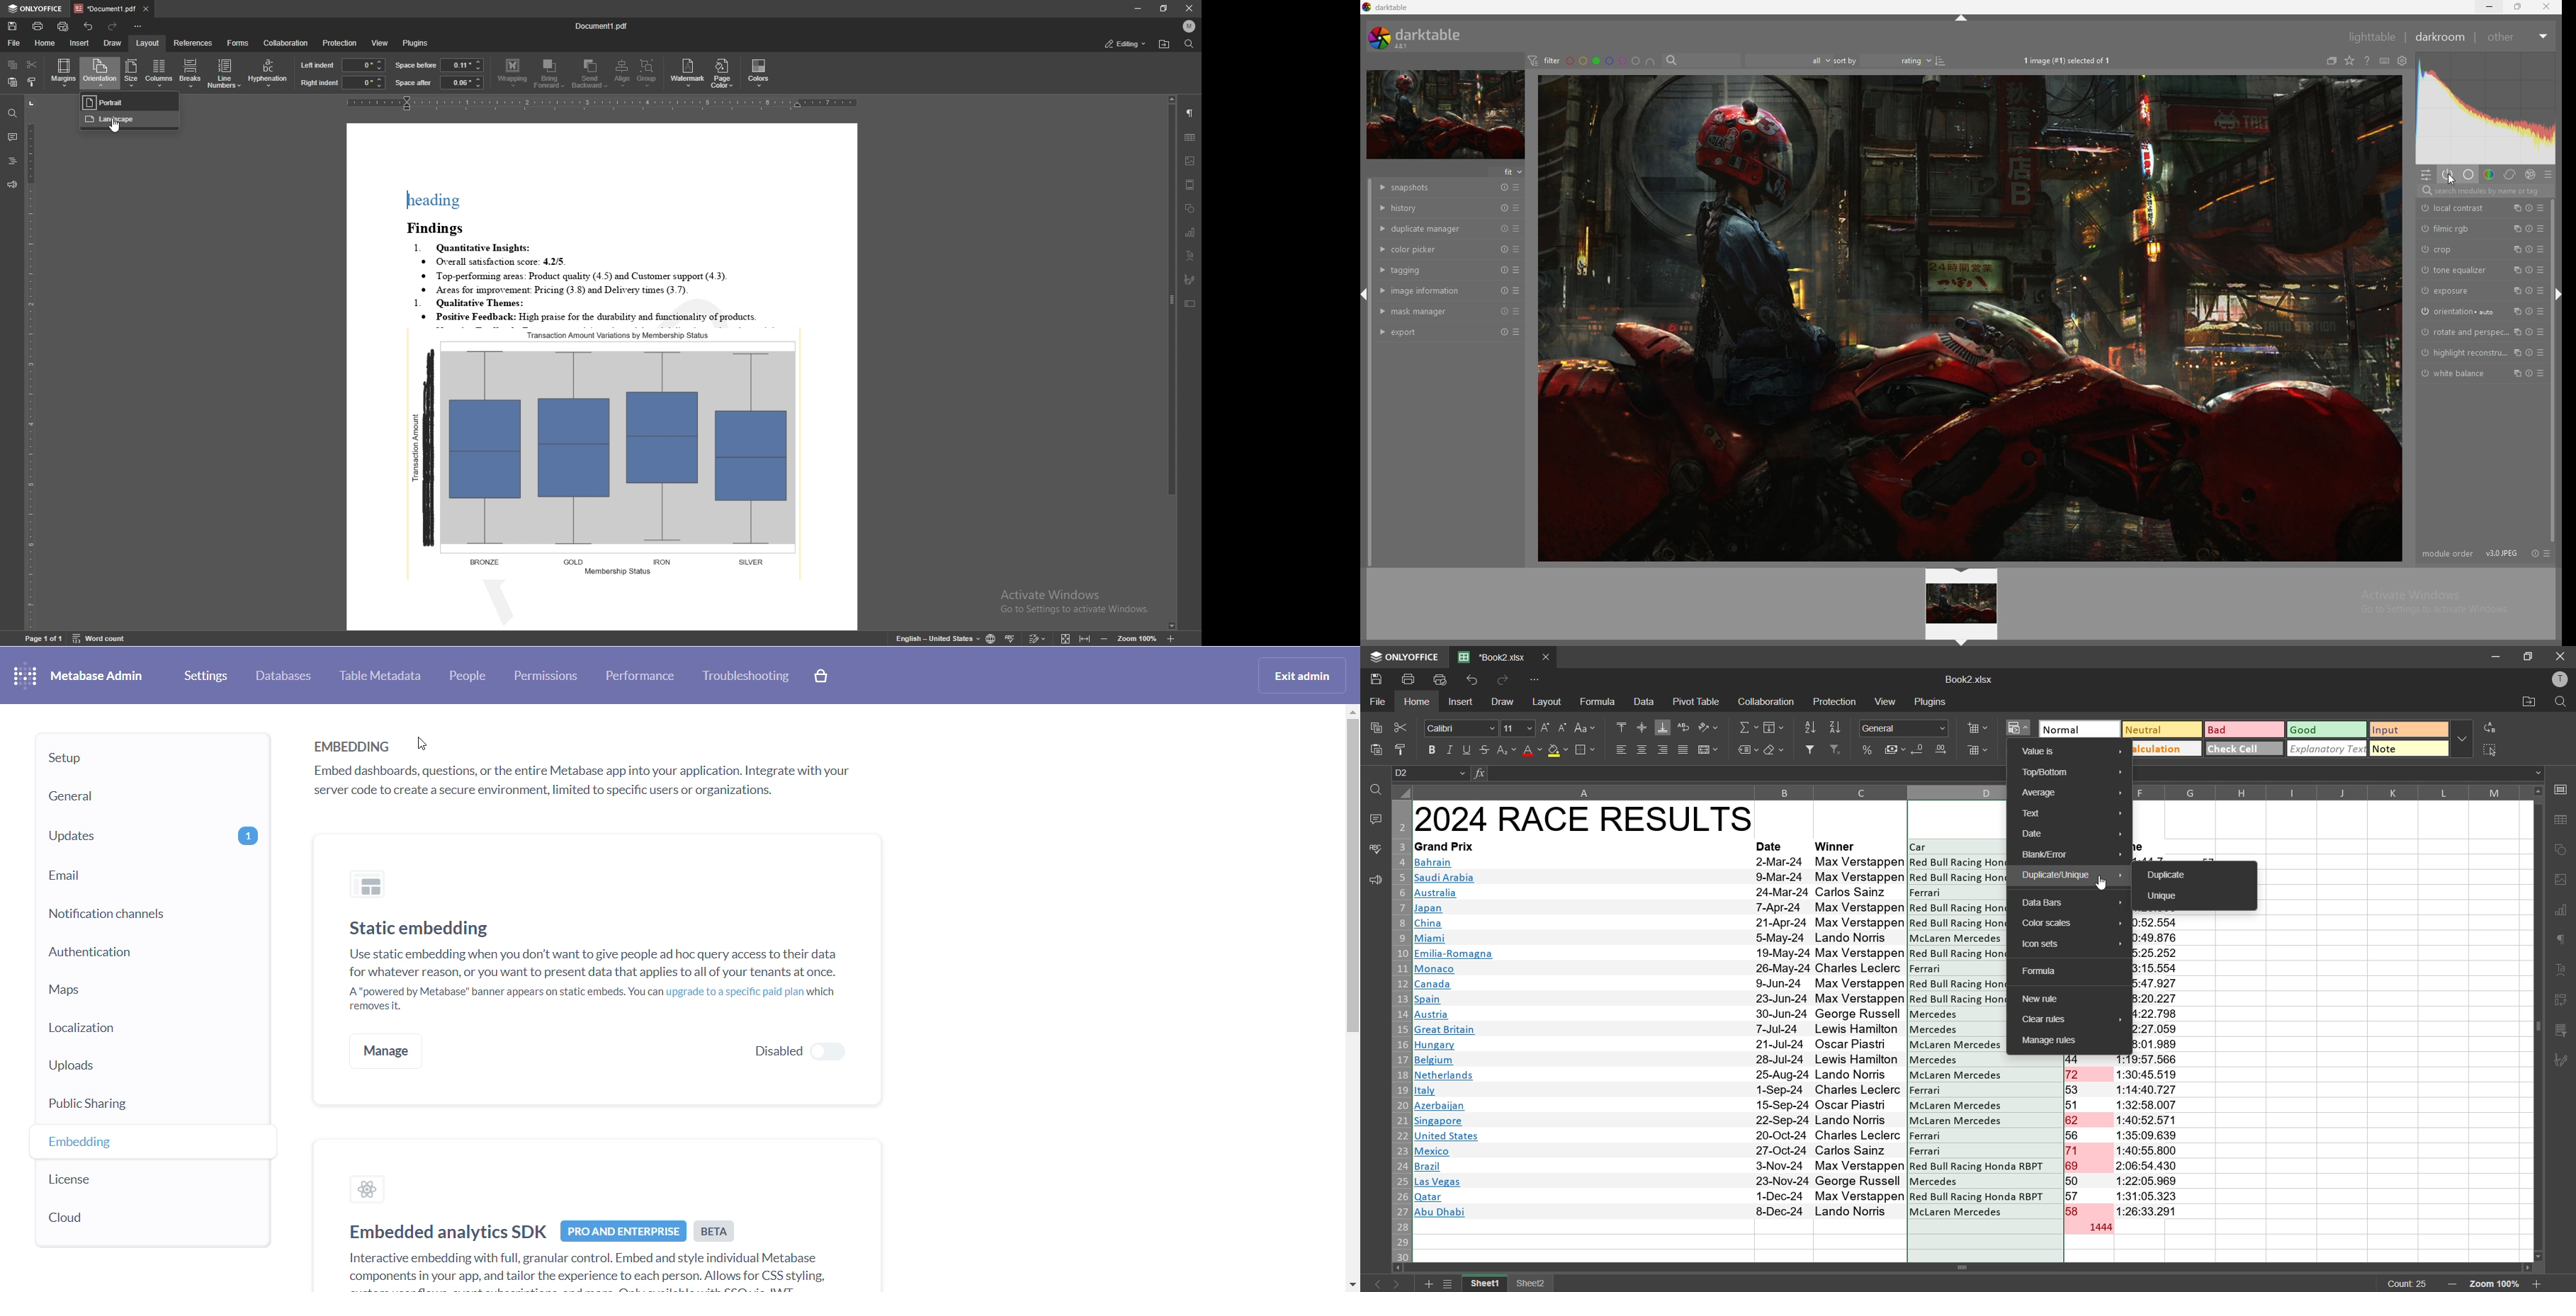  Describe the element at coordinates (2493, 727) in the screenshot. I see `replace` at that location.